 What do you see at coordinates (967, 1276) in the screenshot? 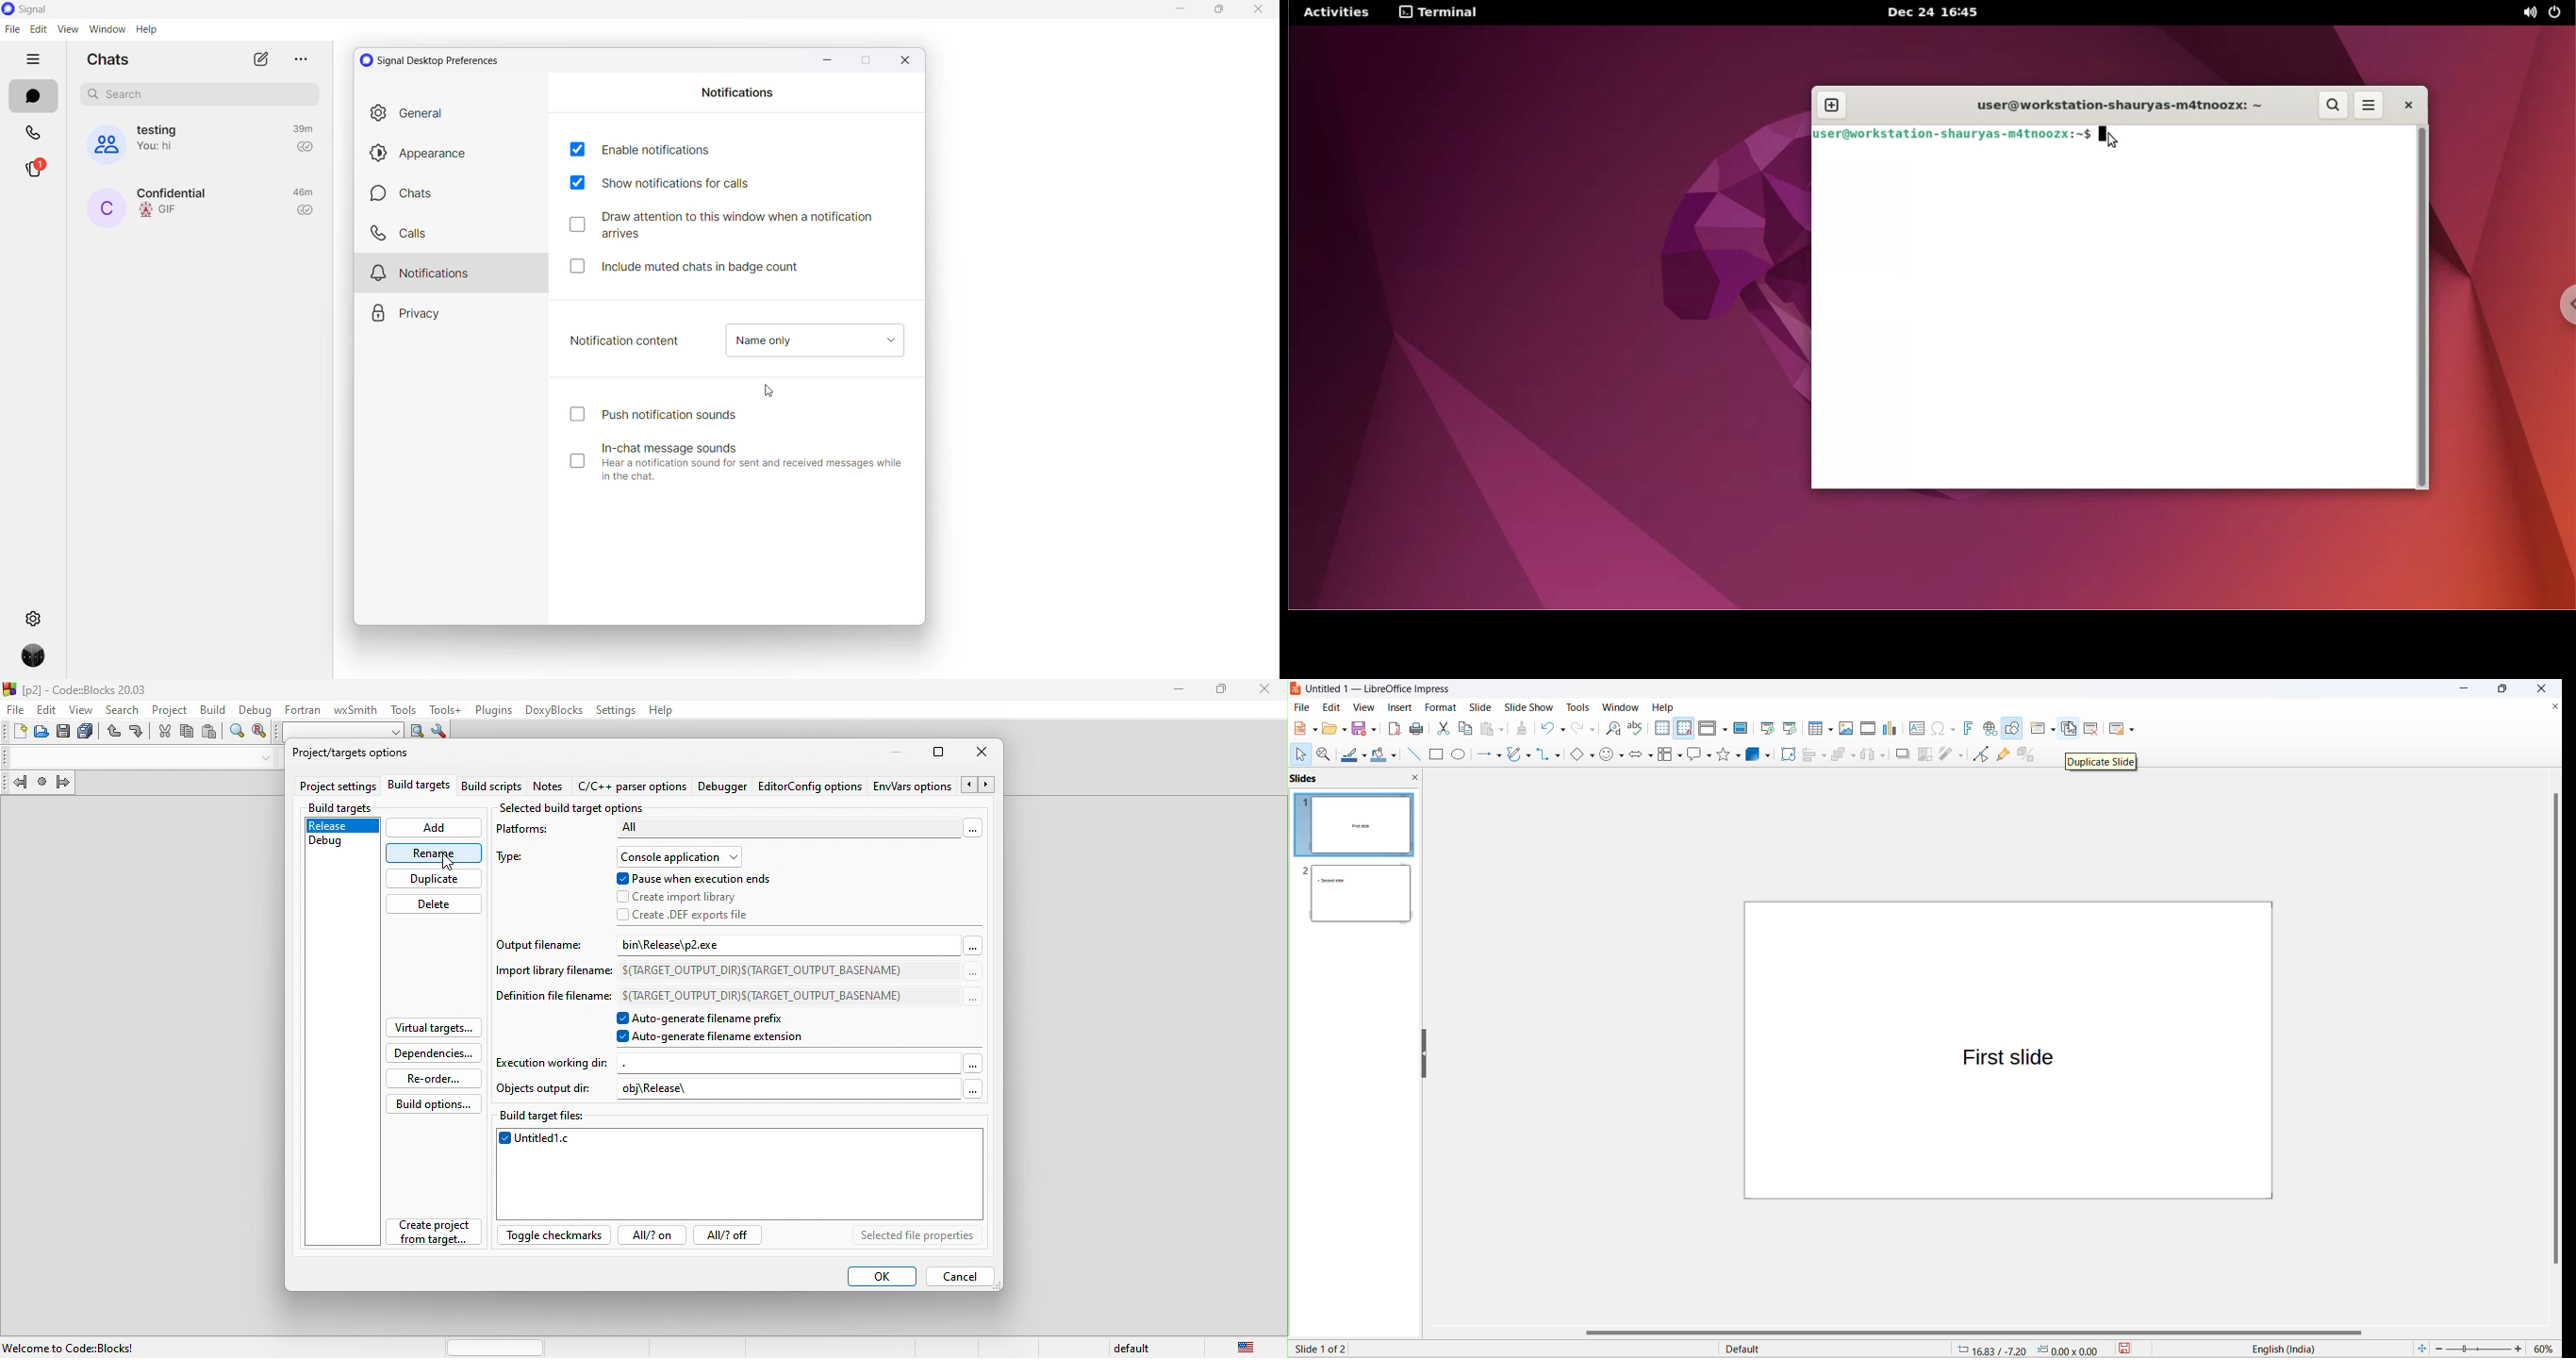
I see `cancel` at bounding box center [967, 1276].